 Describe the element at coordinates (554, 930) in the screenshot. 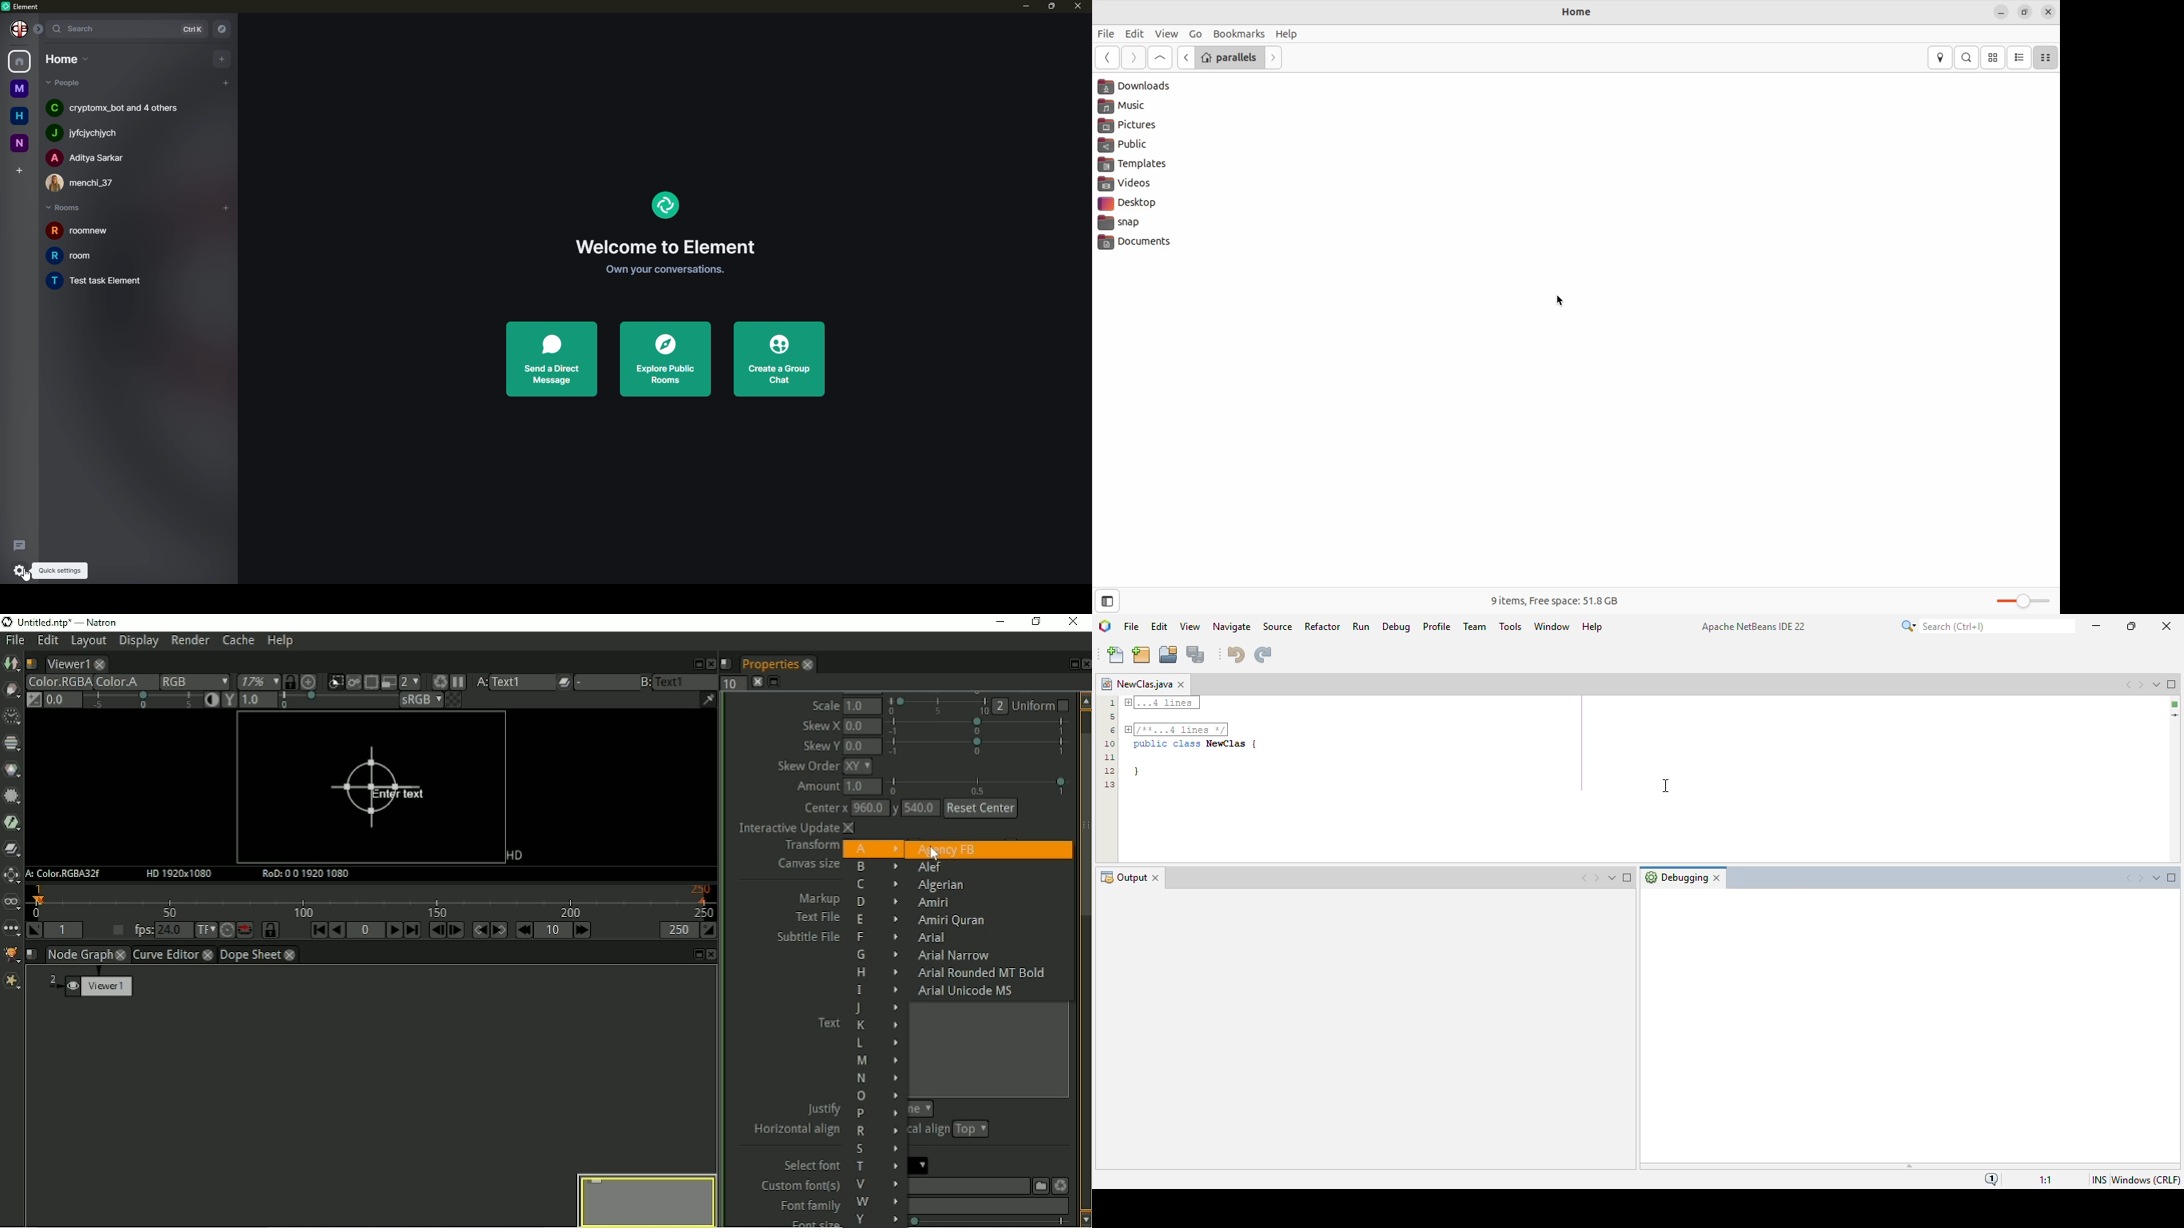

I see `Frame increment` at that location.